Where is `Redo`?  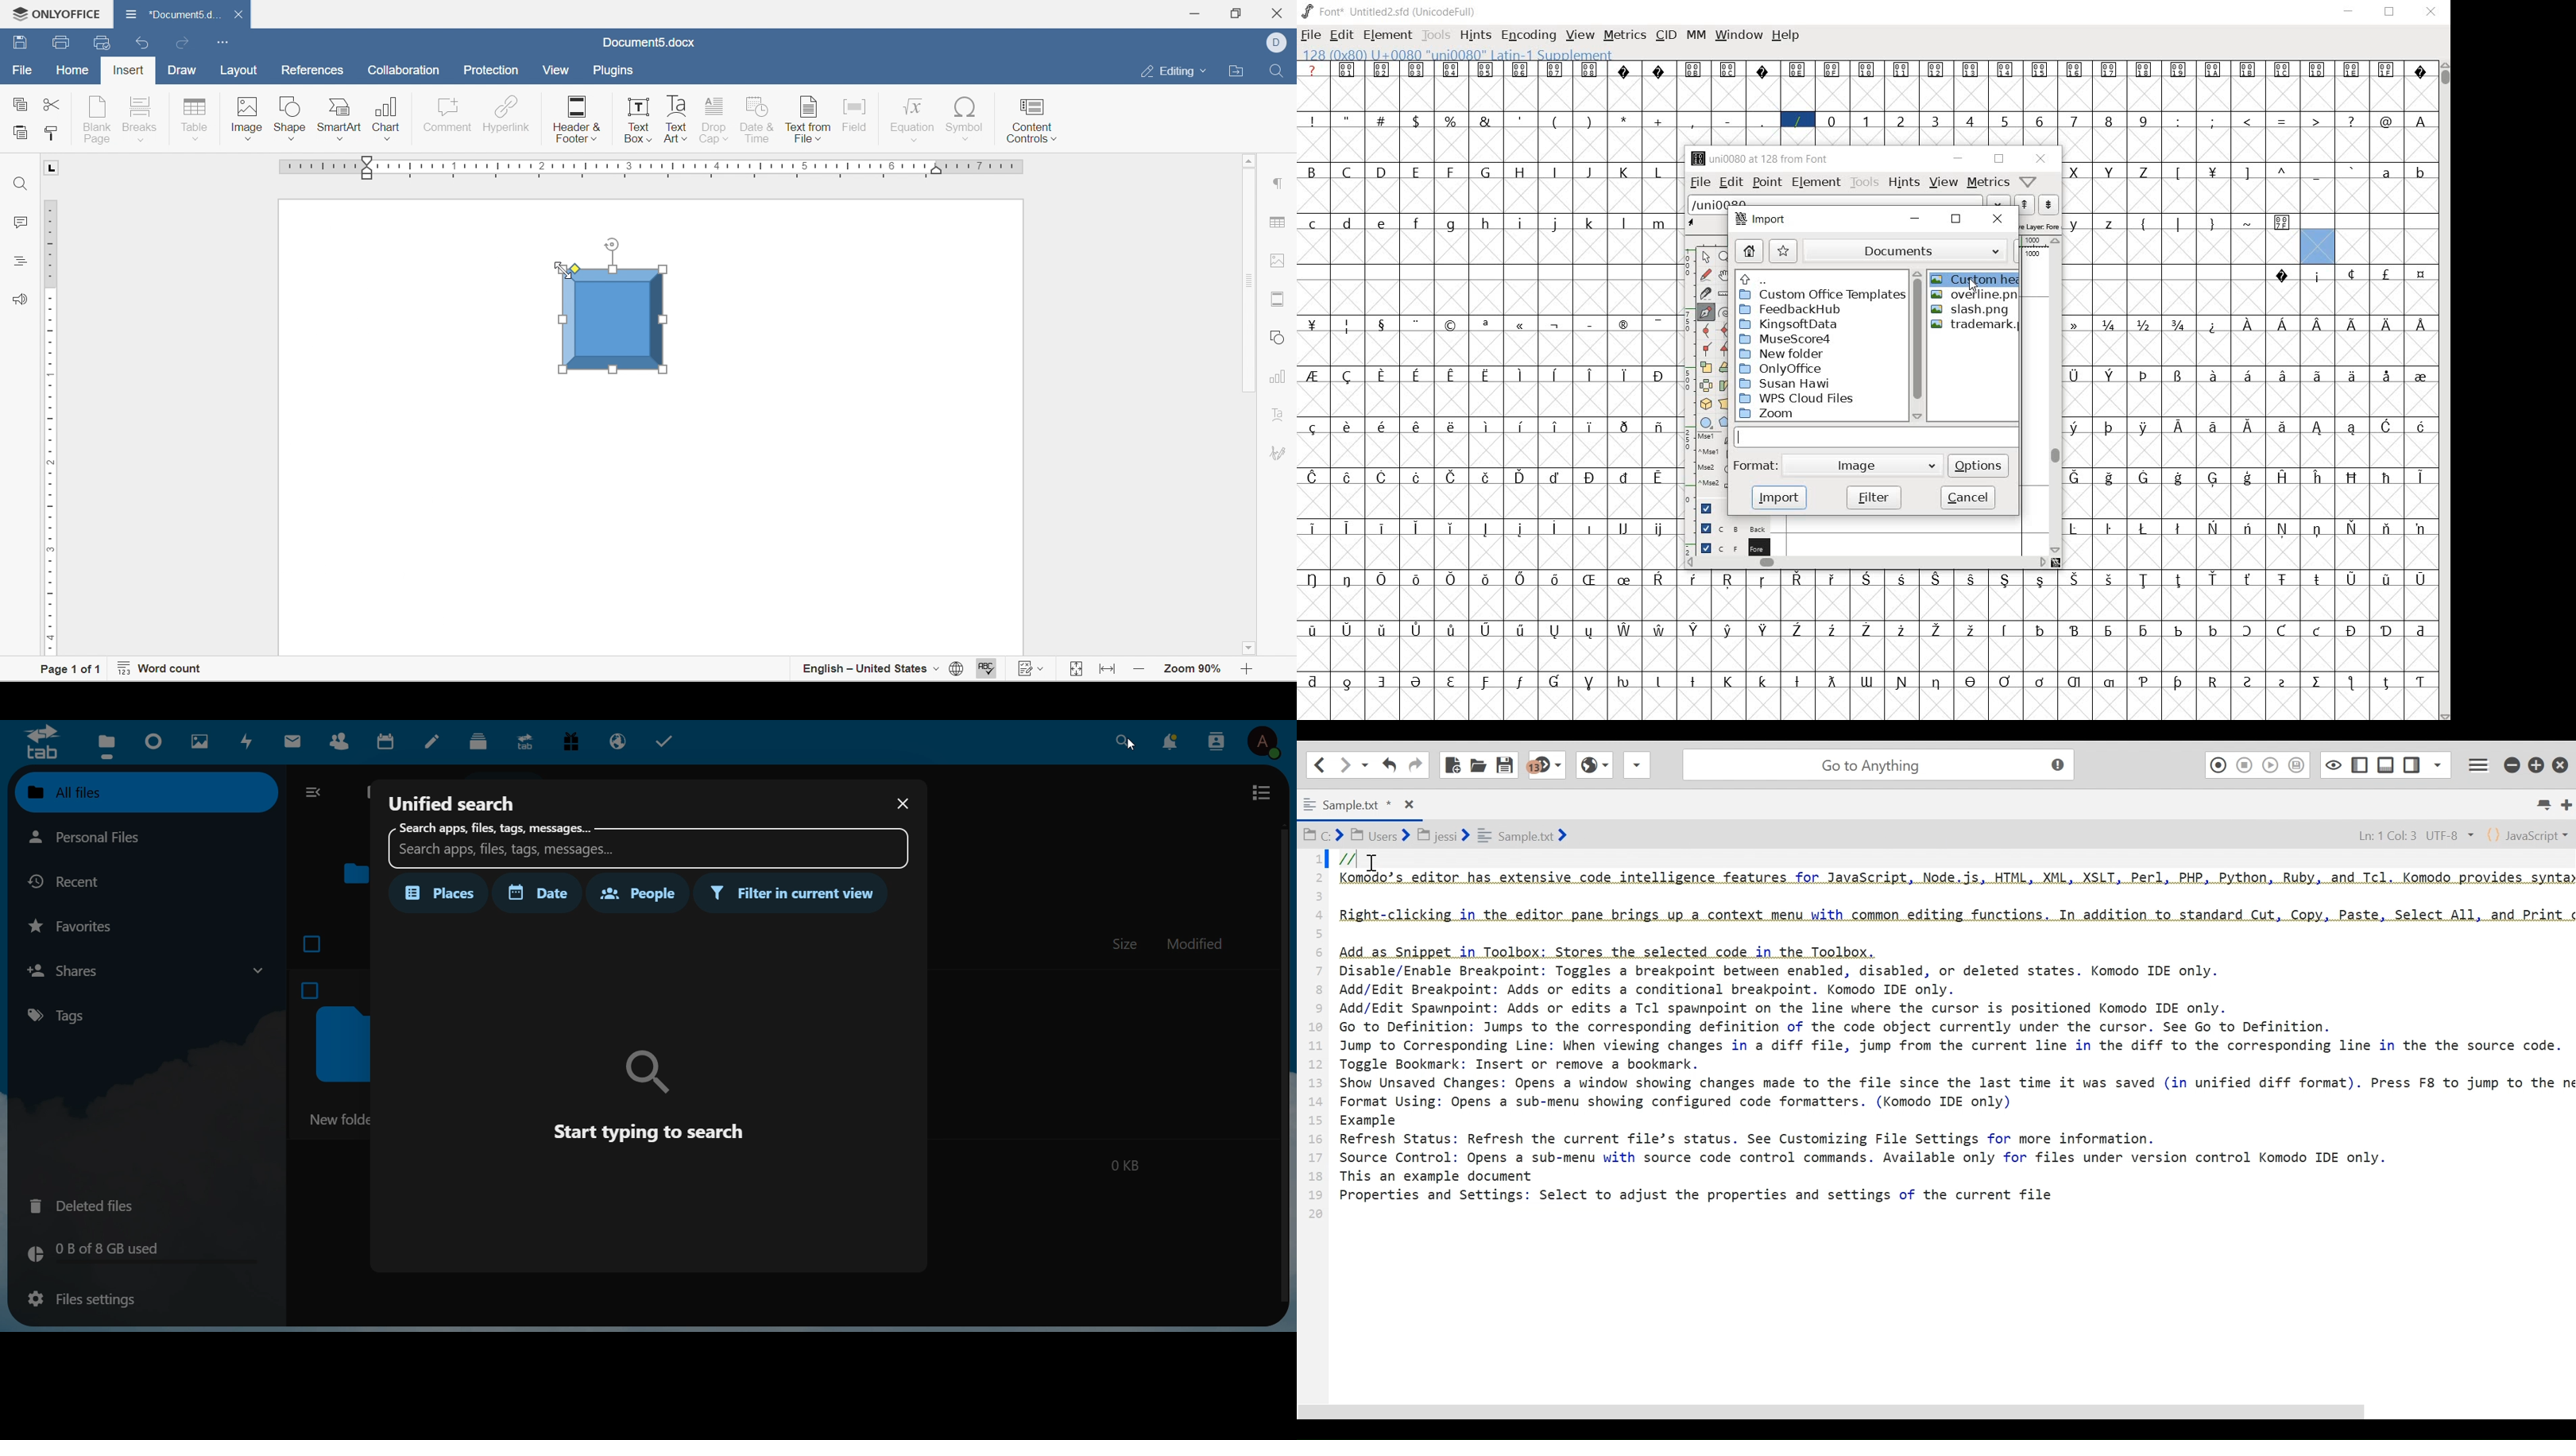 Redo is located at coordinates (1415, 764).